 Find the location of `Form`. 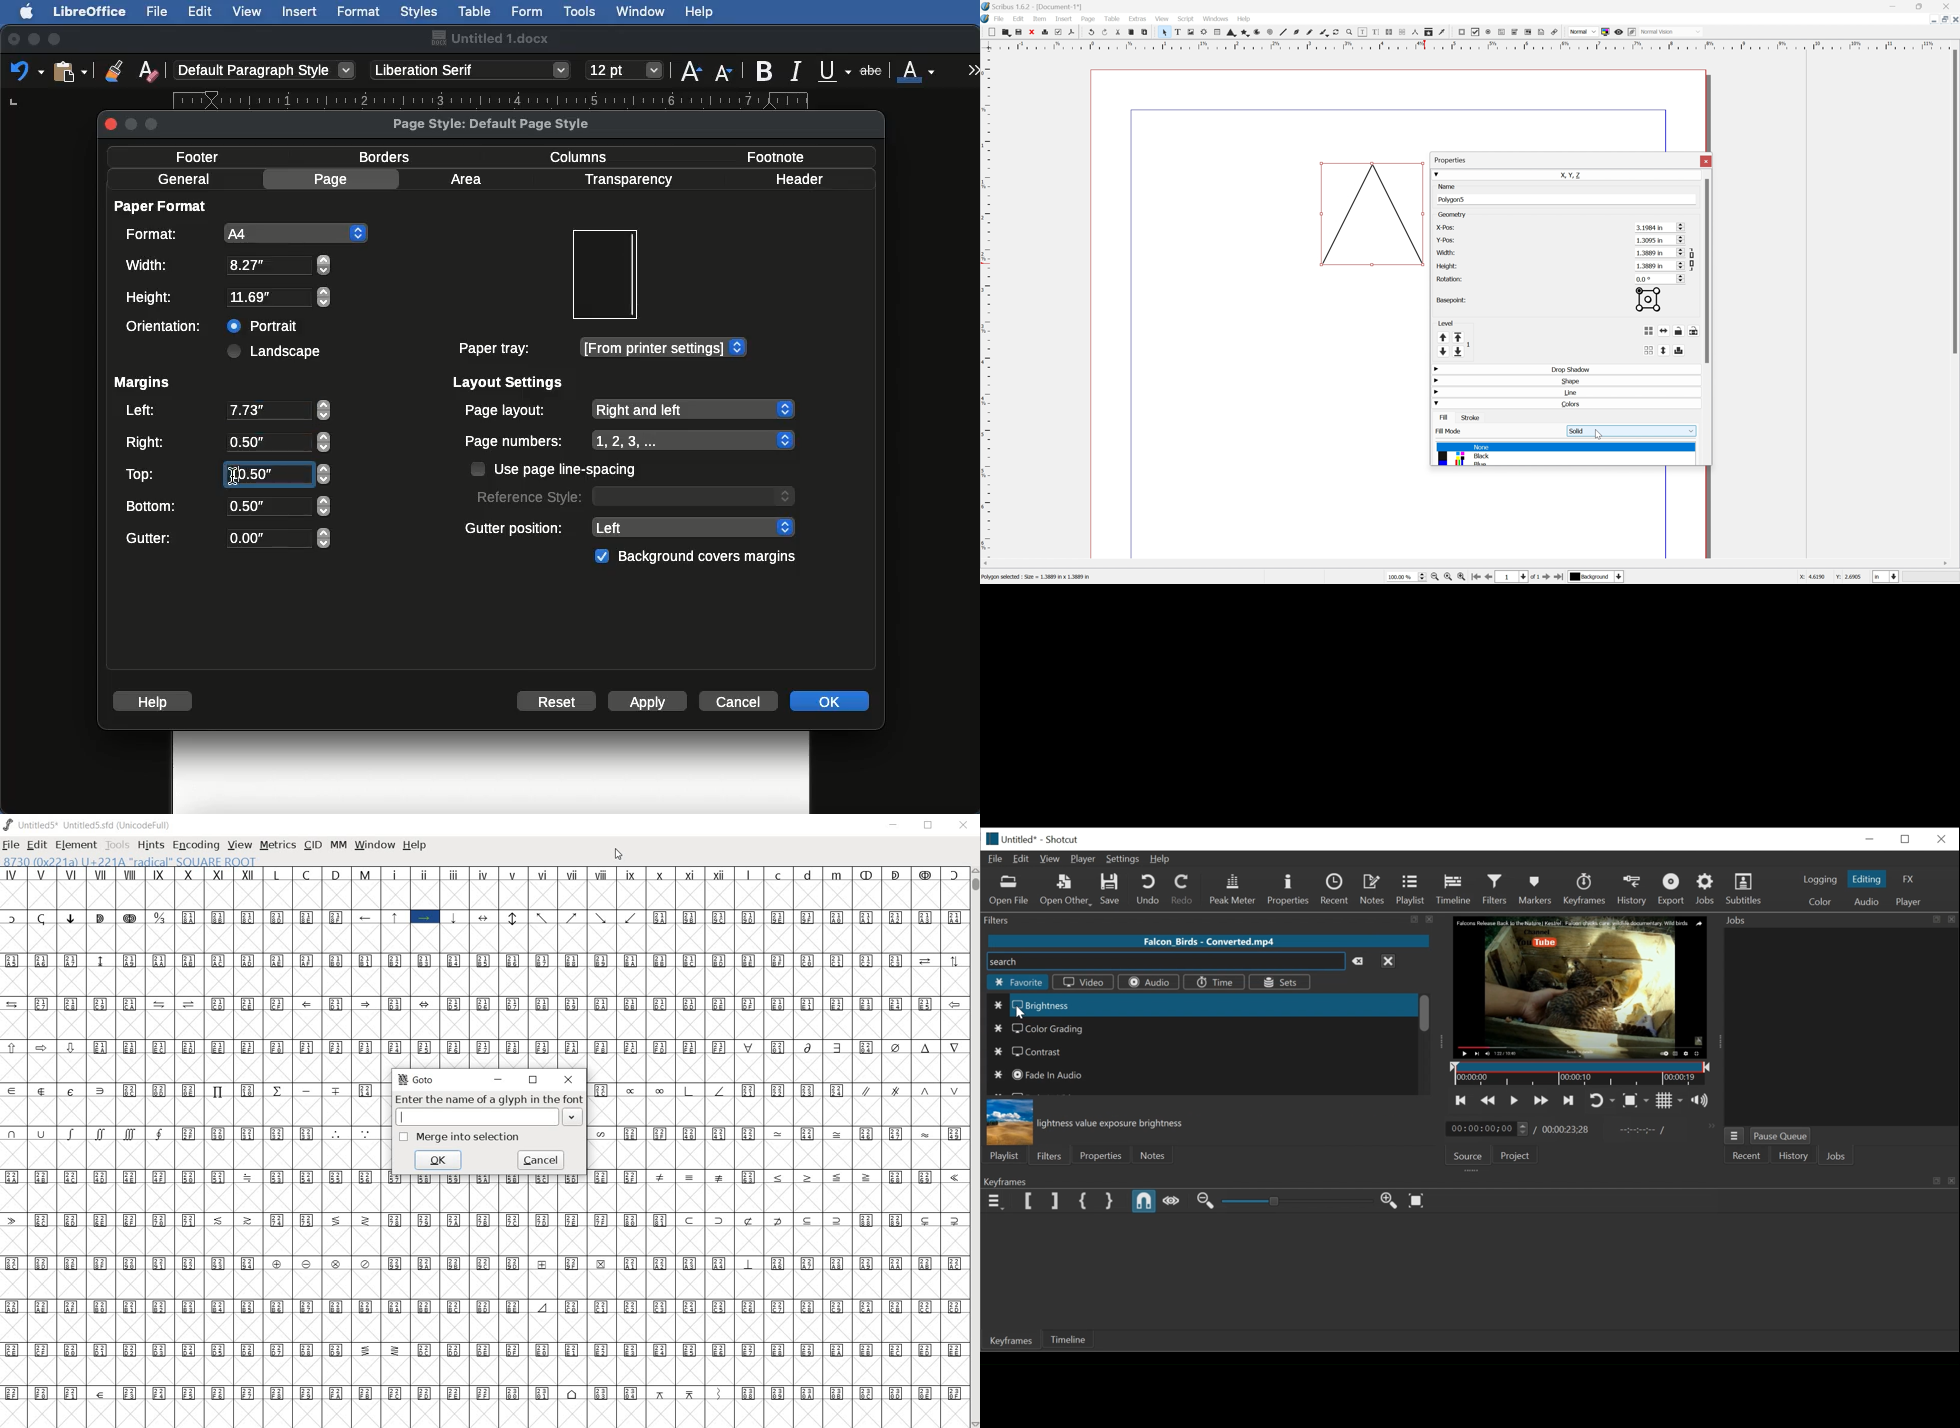

Form is located at coordinates (527, 12).